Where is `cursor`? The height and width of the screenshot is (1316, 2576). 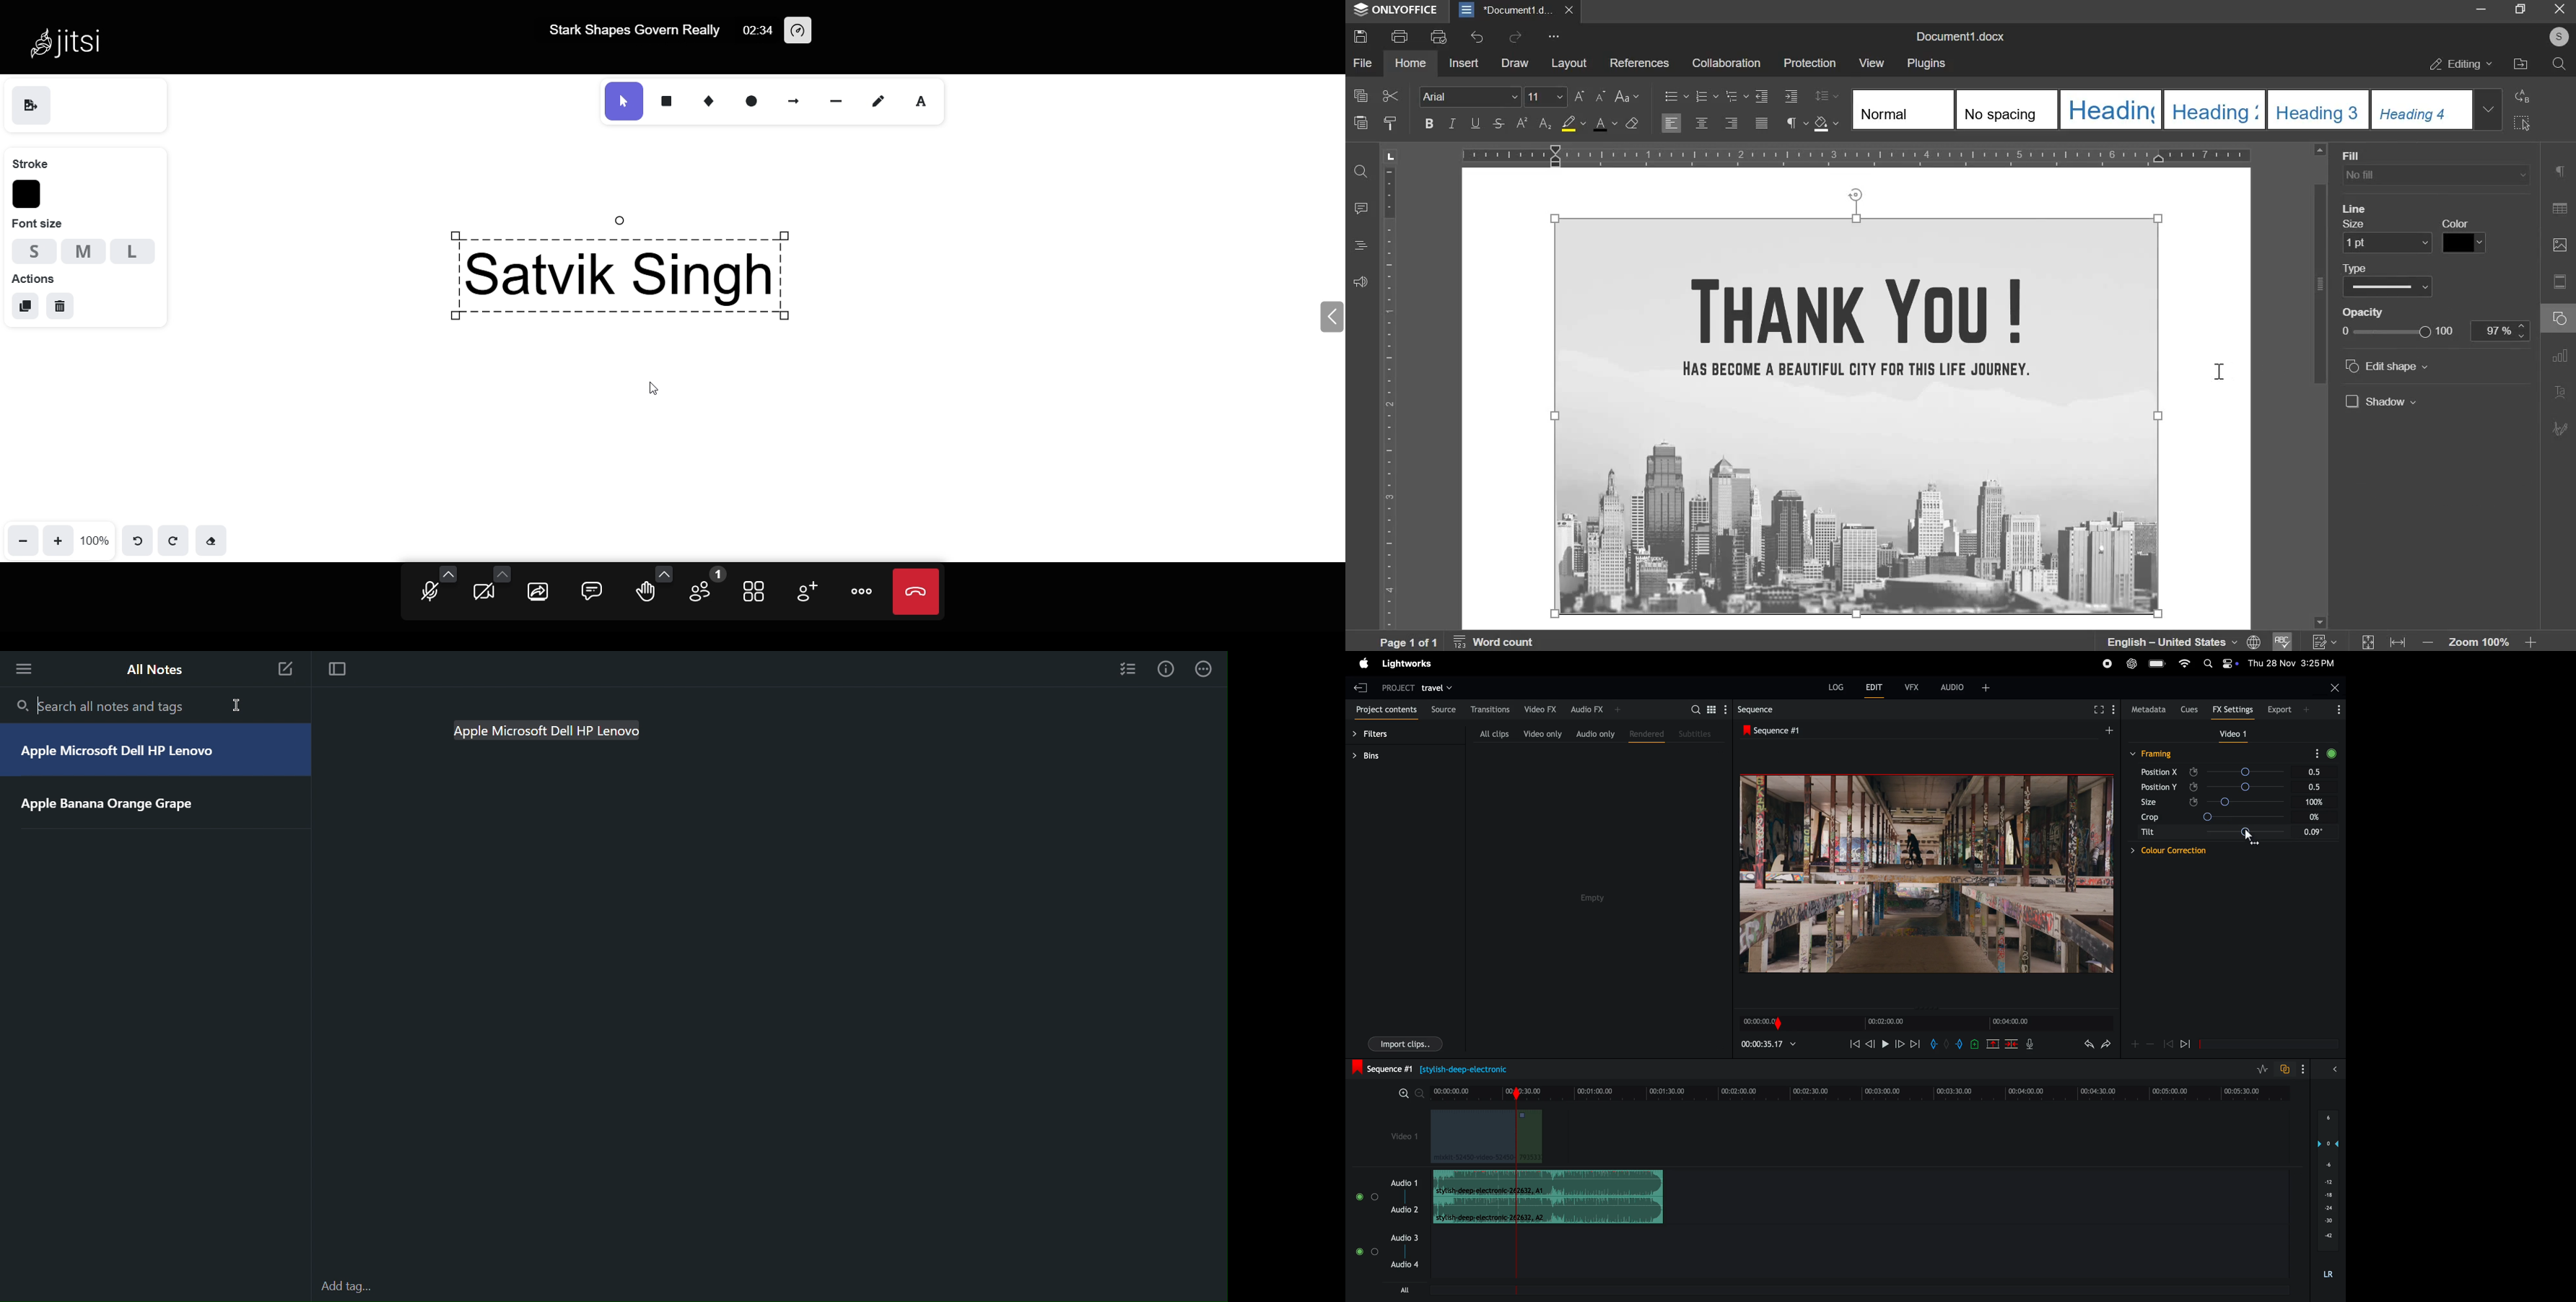 cursor is located at coordinates (659, 390).